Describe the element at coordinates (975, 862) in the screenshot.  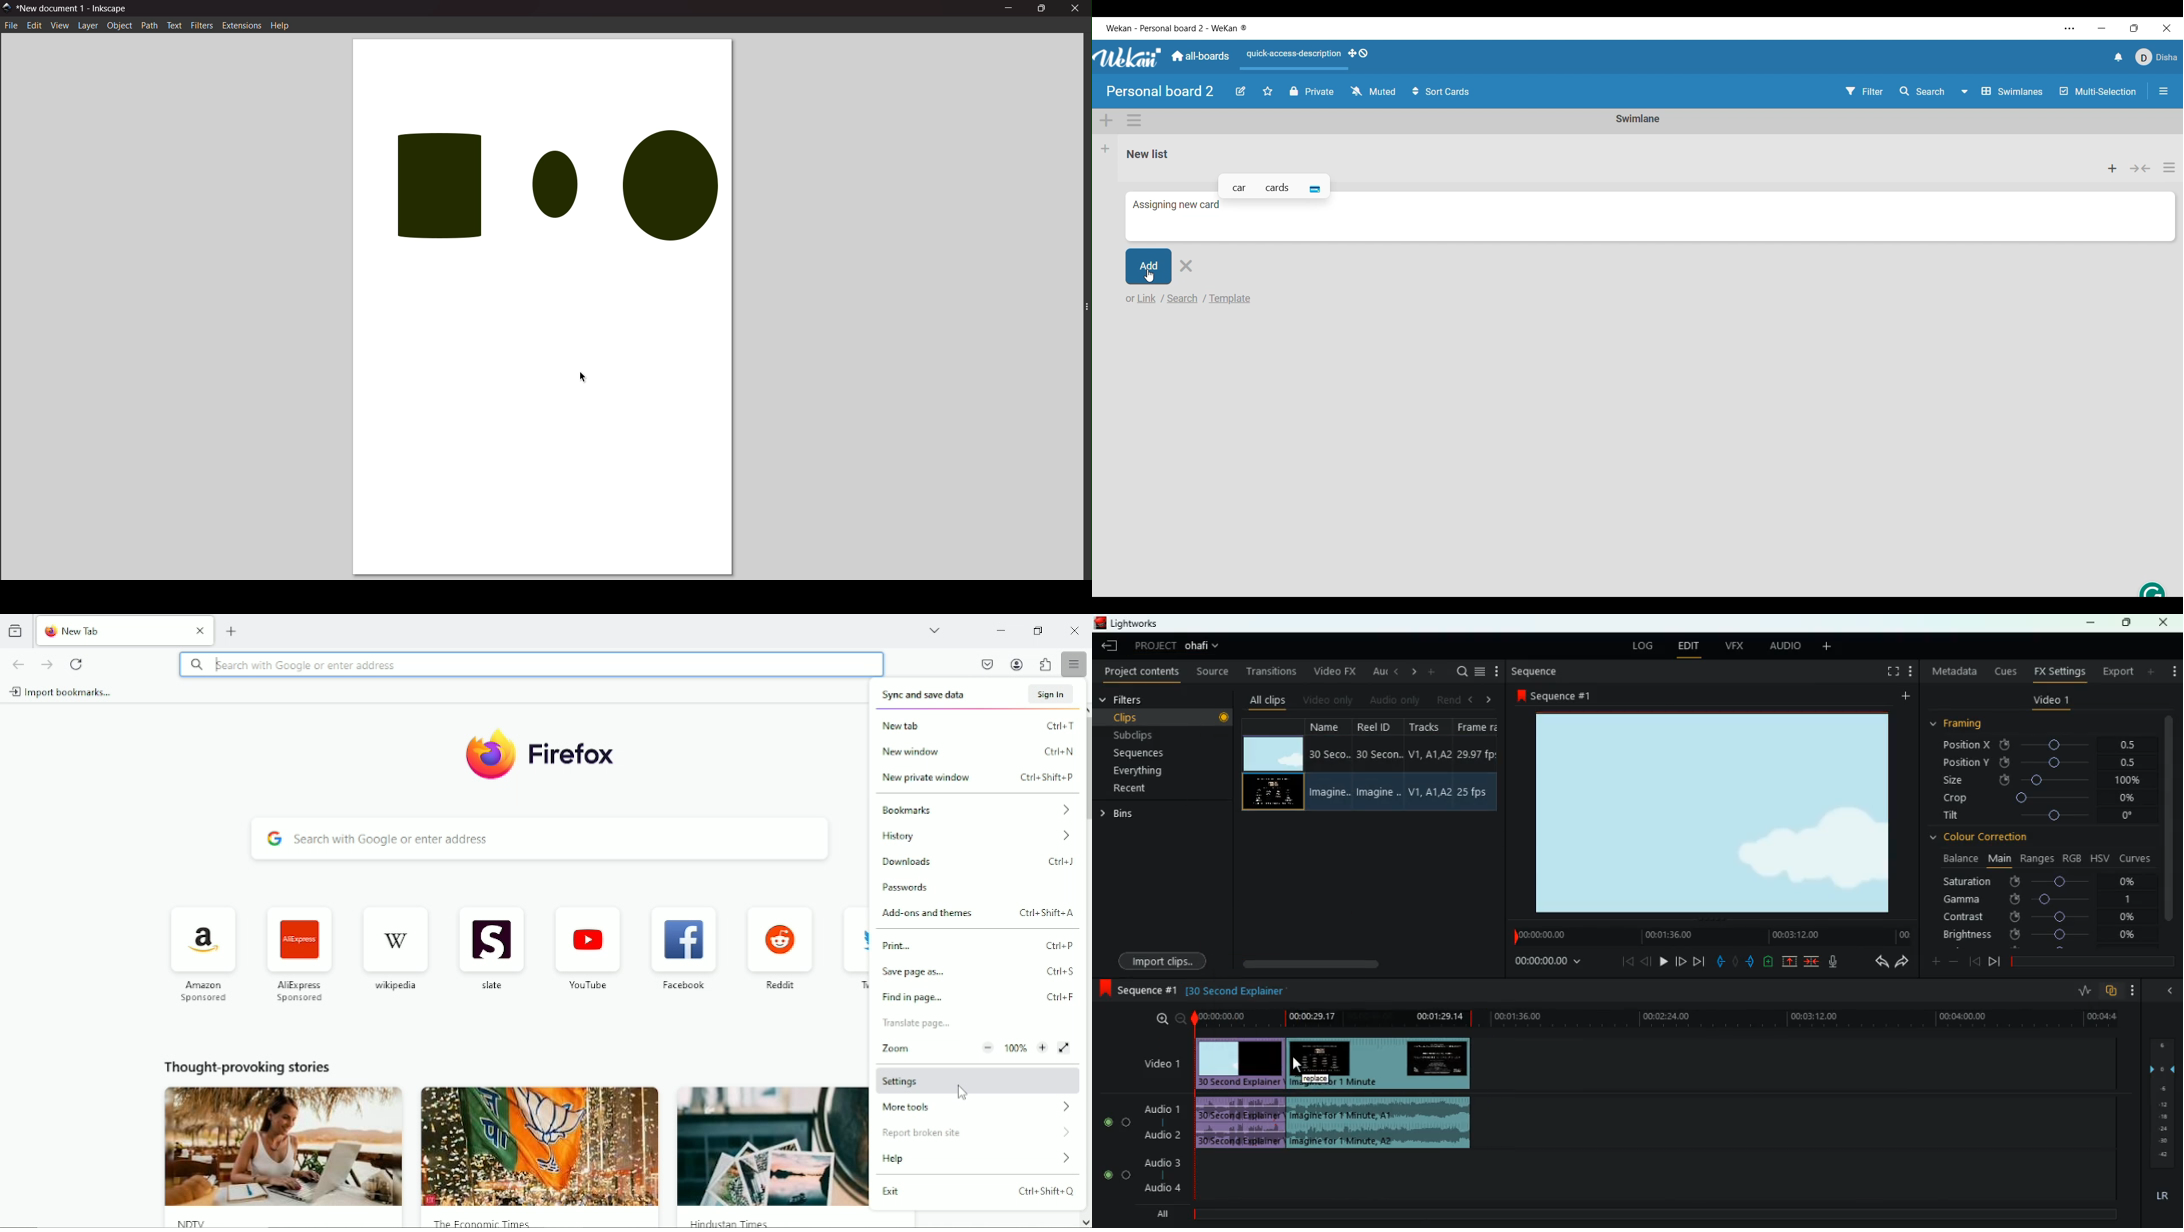
I see `downloads` at that location.